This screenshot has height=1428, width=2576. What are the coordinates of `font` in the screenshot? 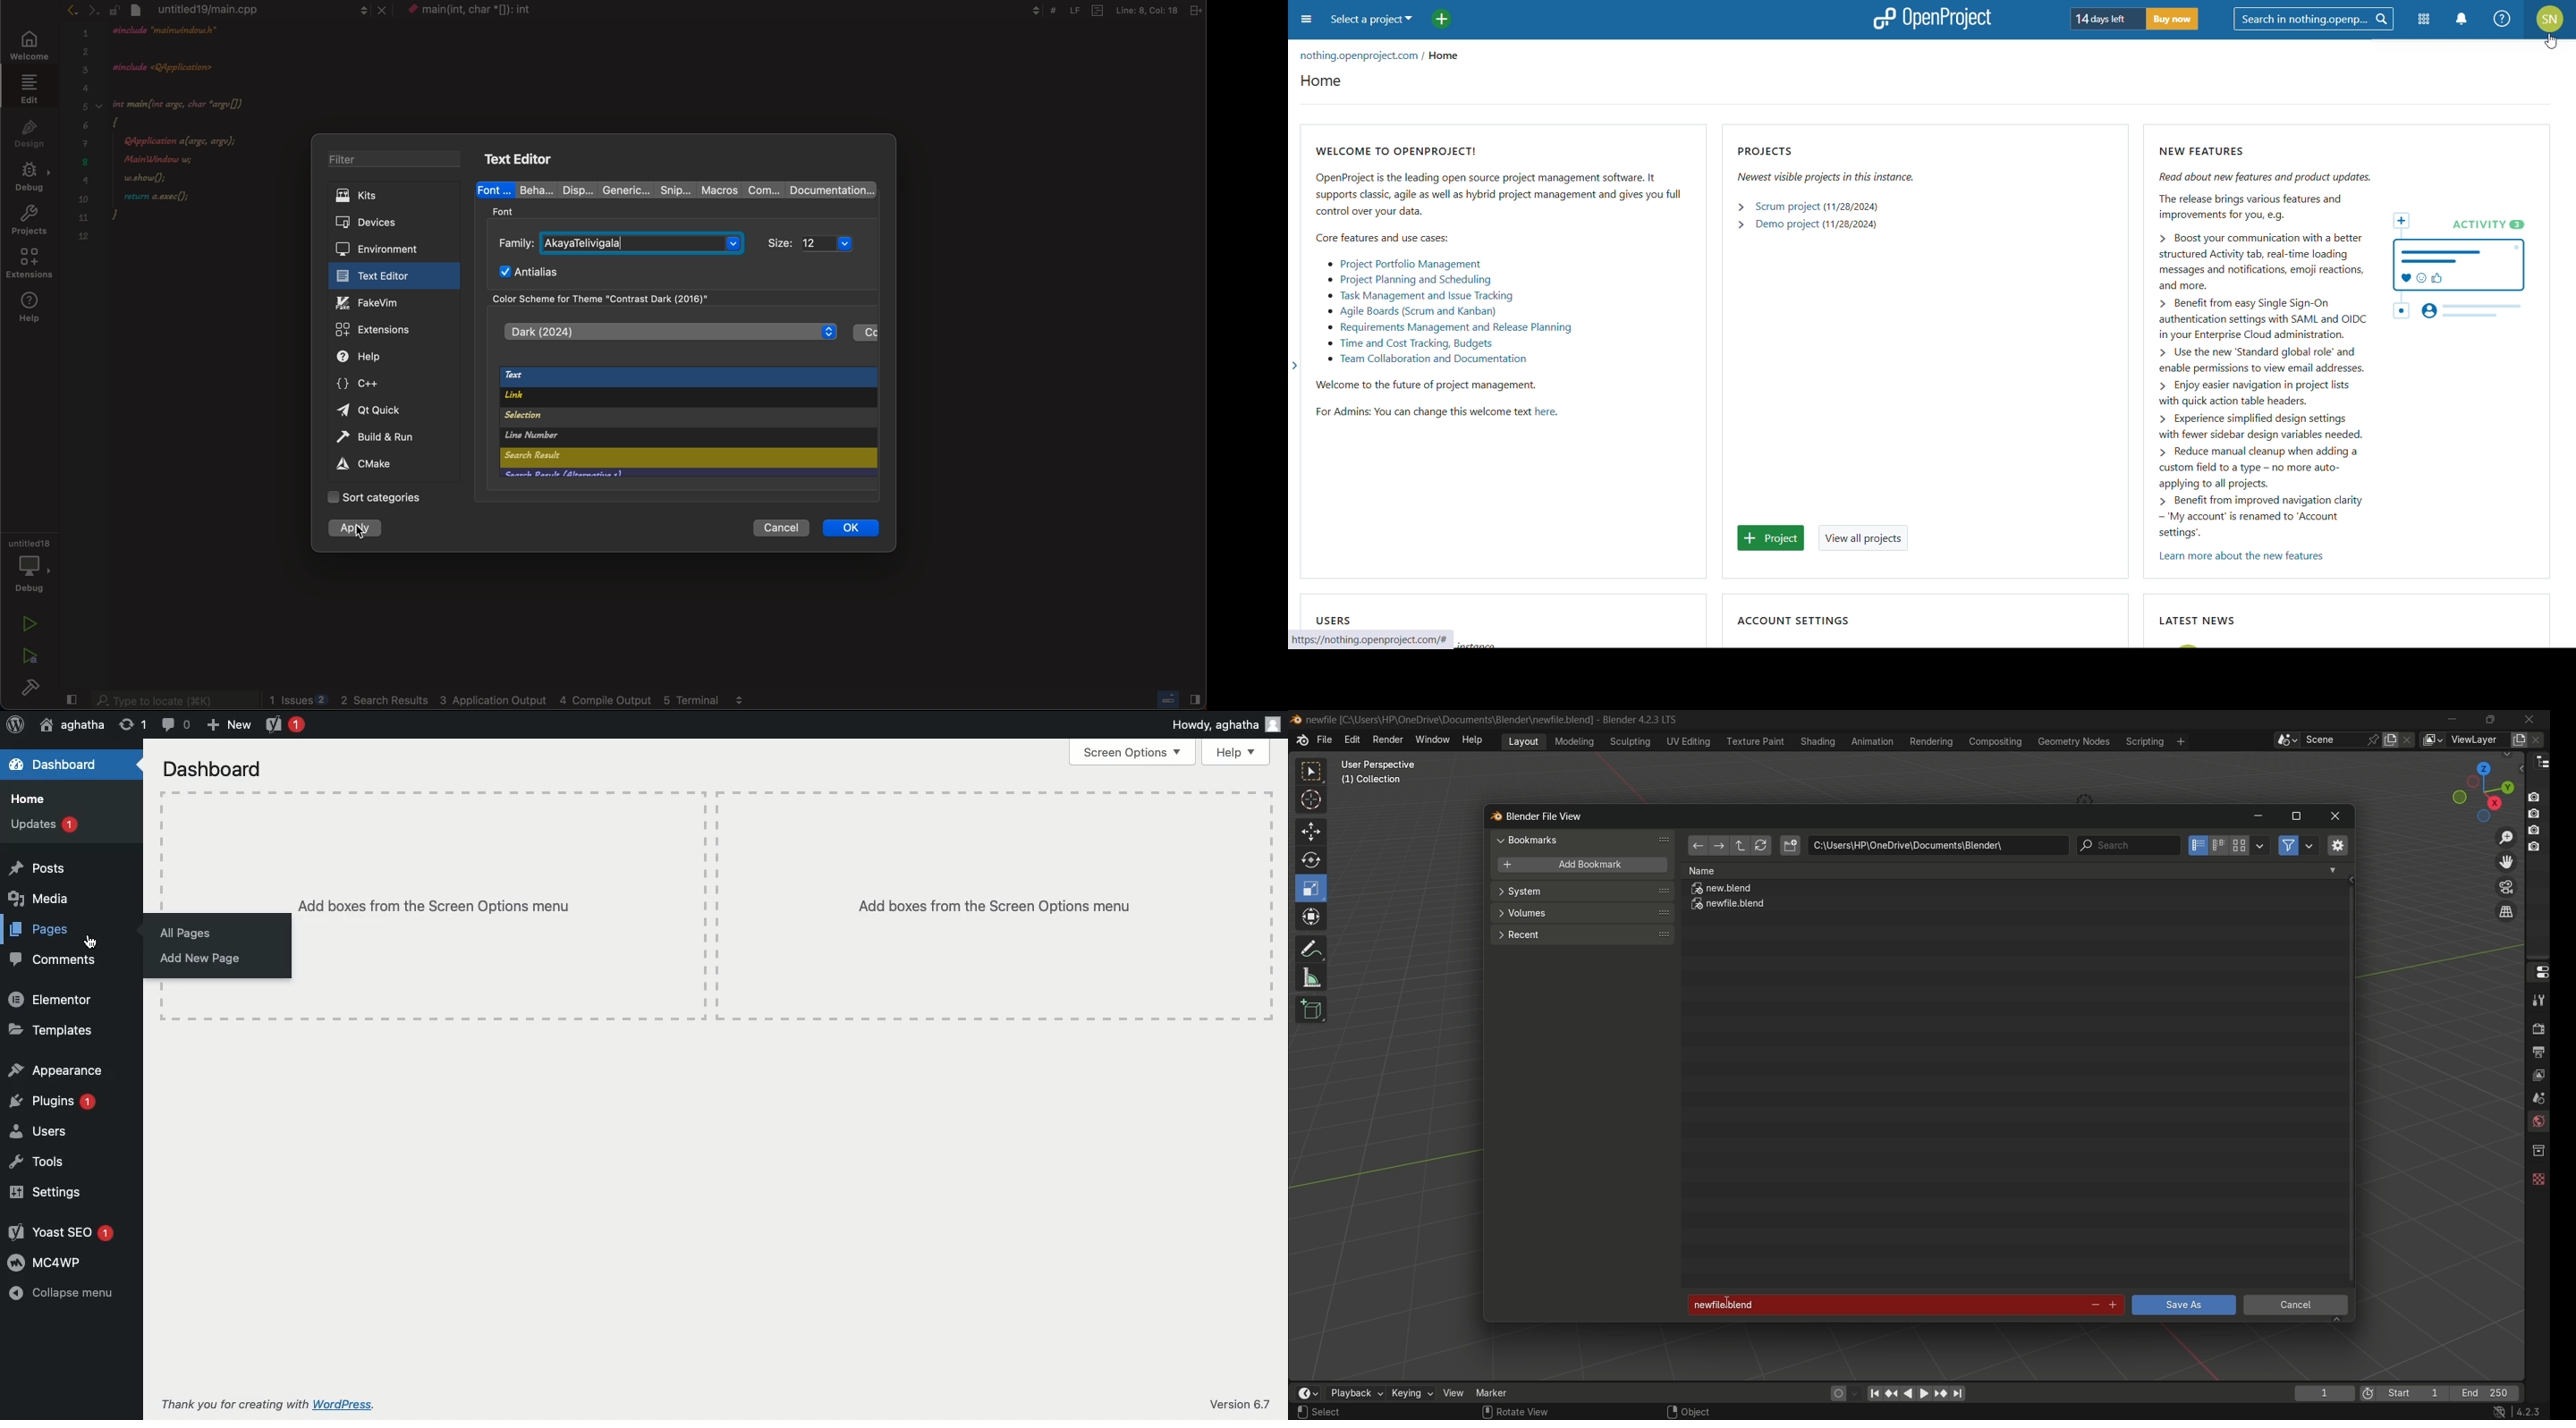 It's located at (506, 210).